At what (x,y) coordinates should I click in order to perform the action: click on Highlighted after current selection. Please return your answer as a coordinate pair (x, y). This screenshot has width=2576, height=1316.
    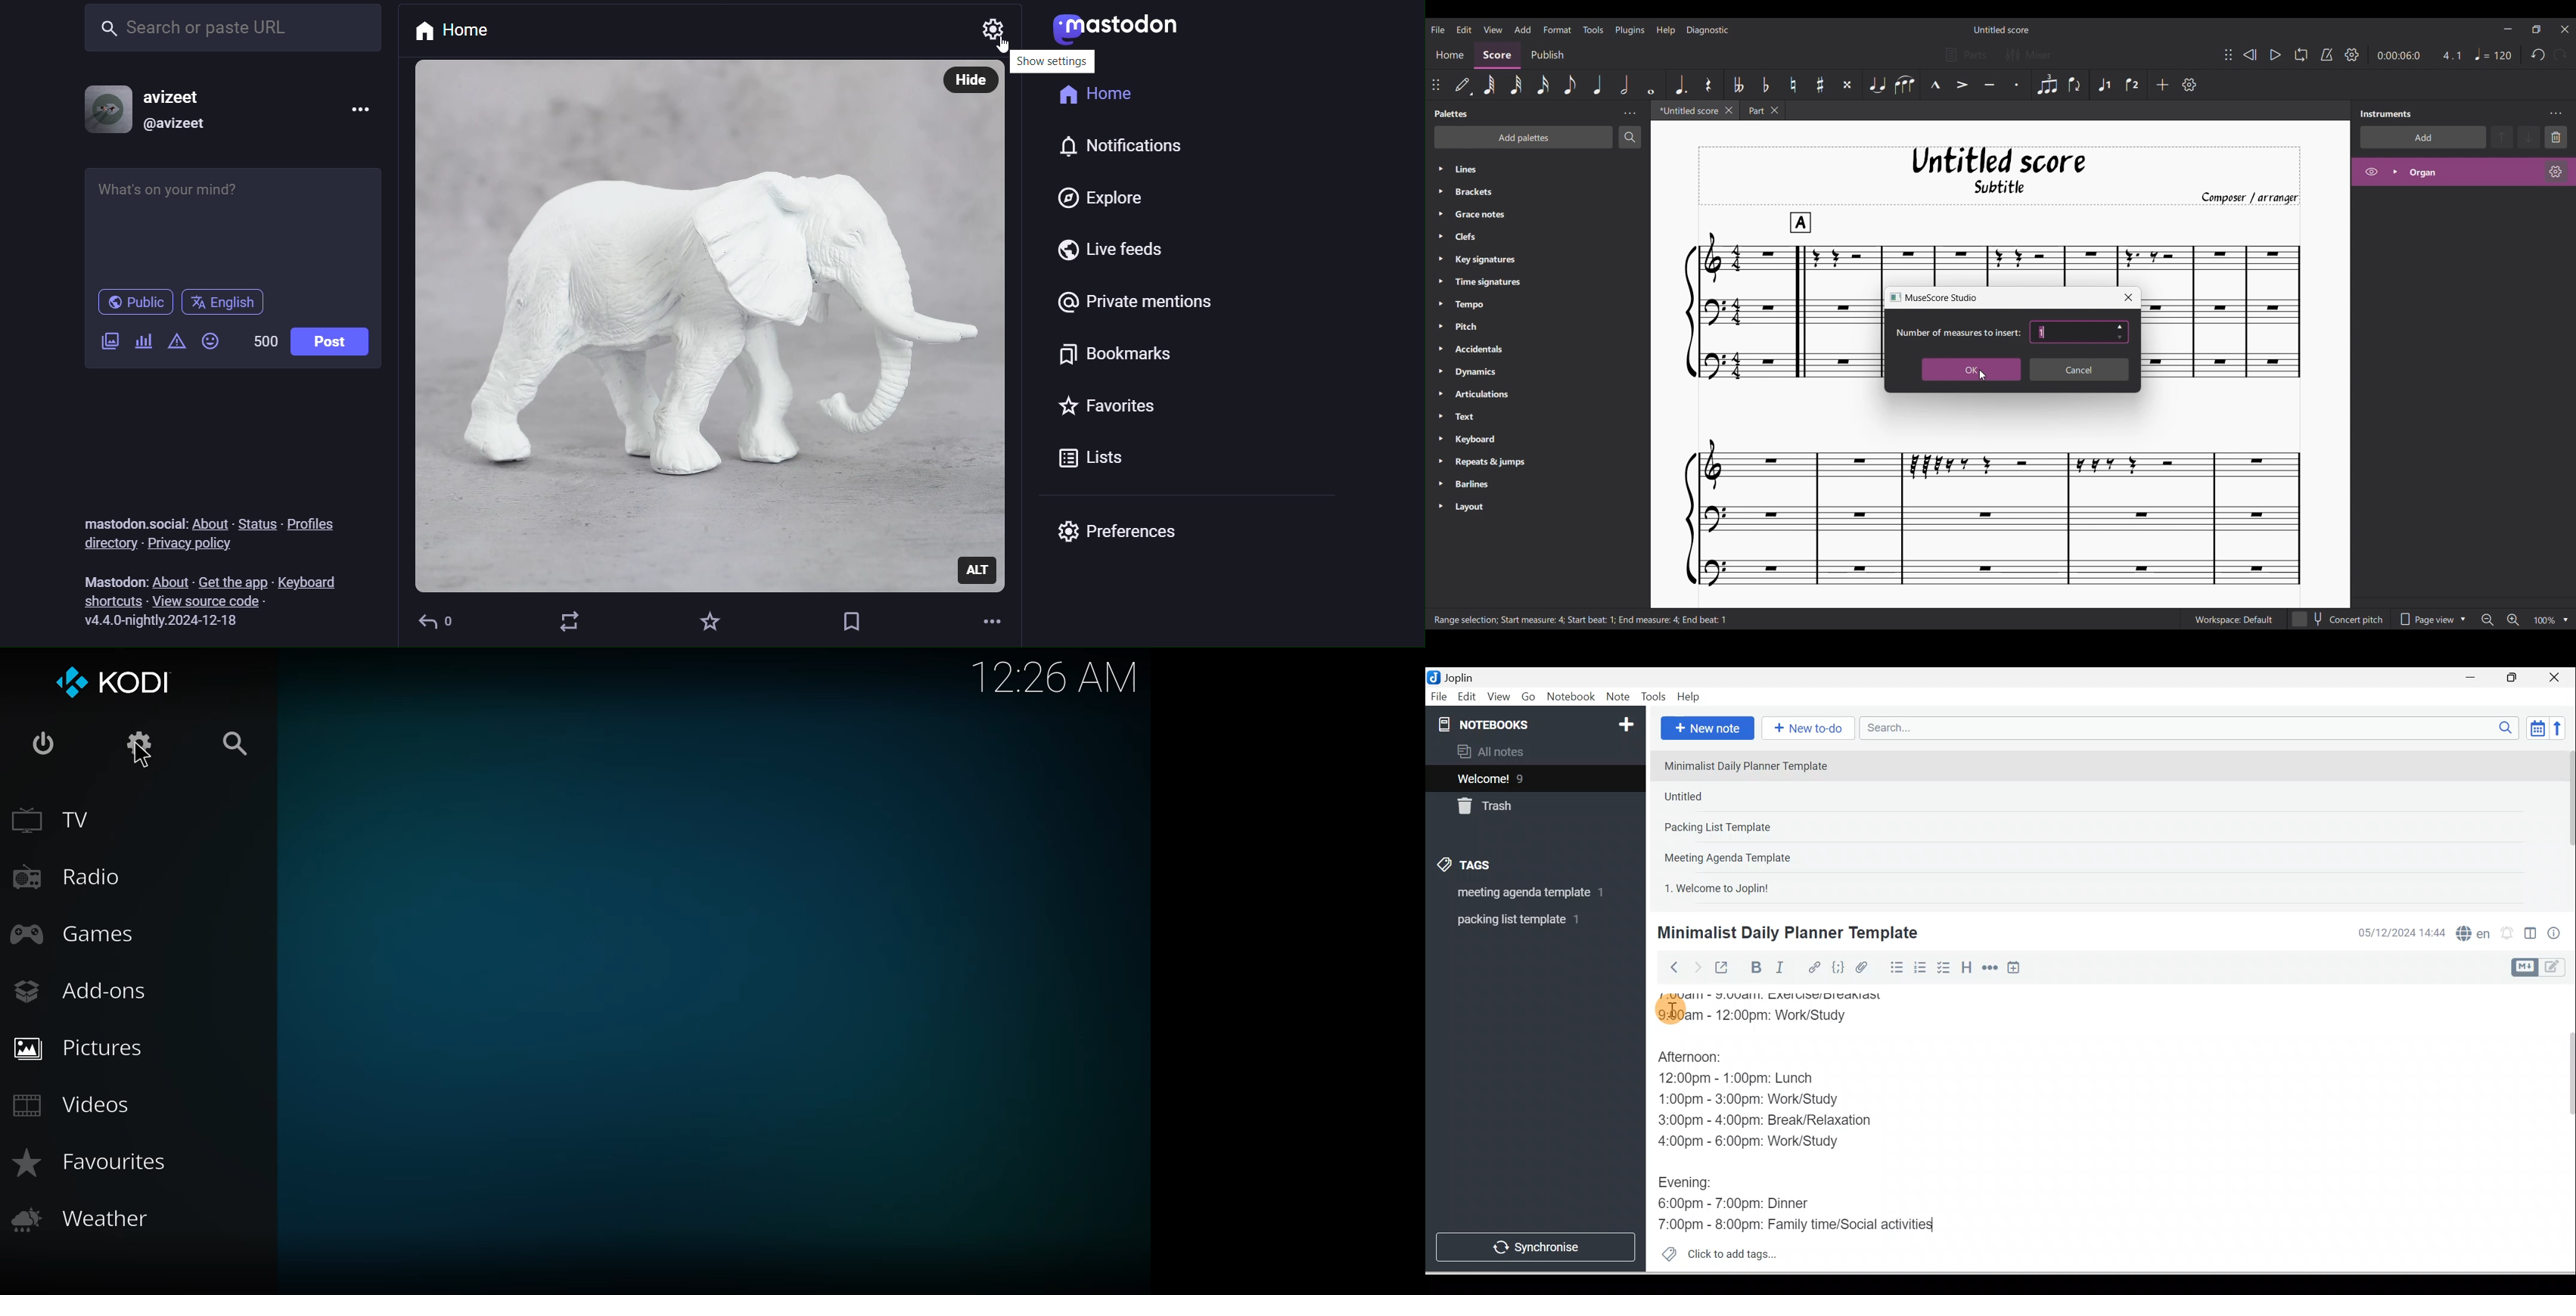
    Looking at the image, I should click on (2464, 174).